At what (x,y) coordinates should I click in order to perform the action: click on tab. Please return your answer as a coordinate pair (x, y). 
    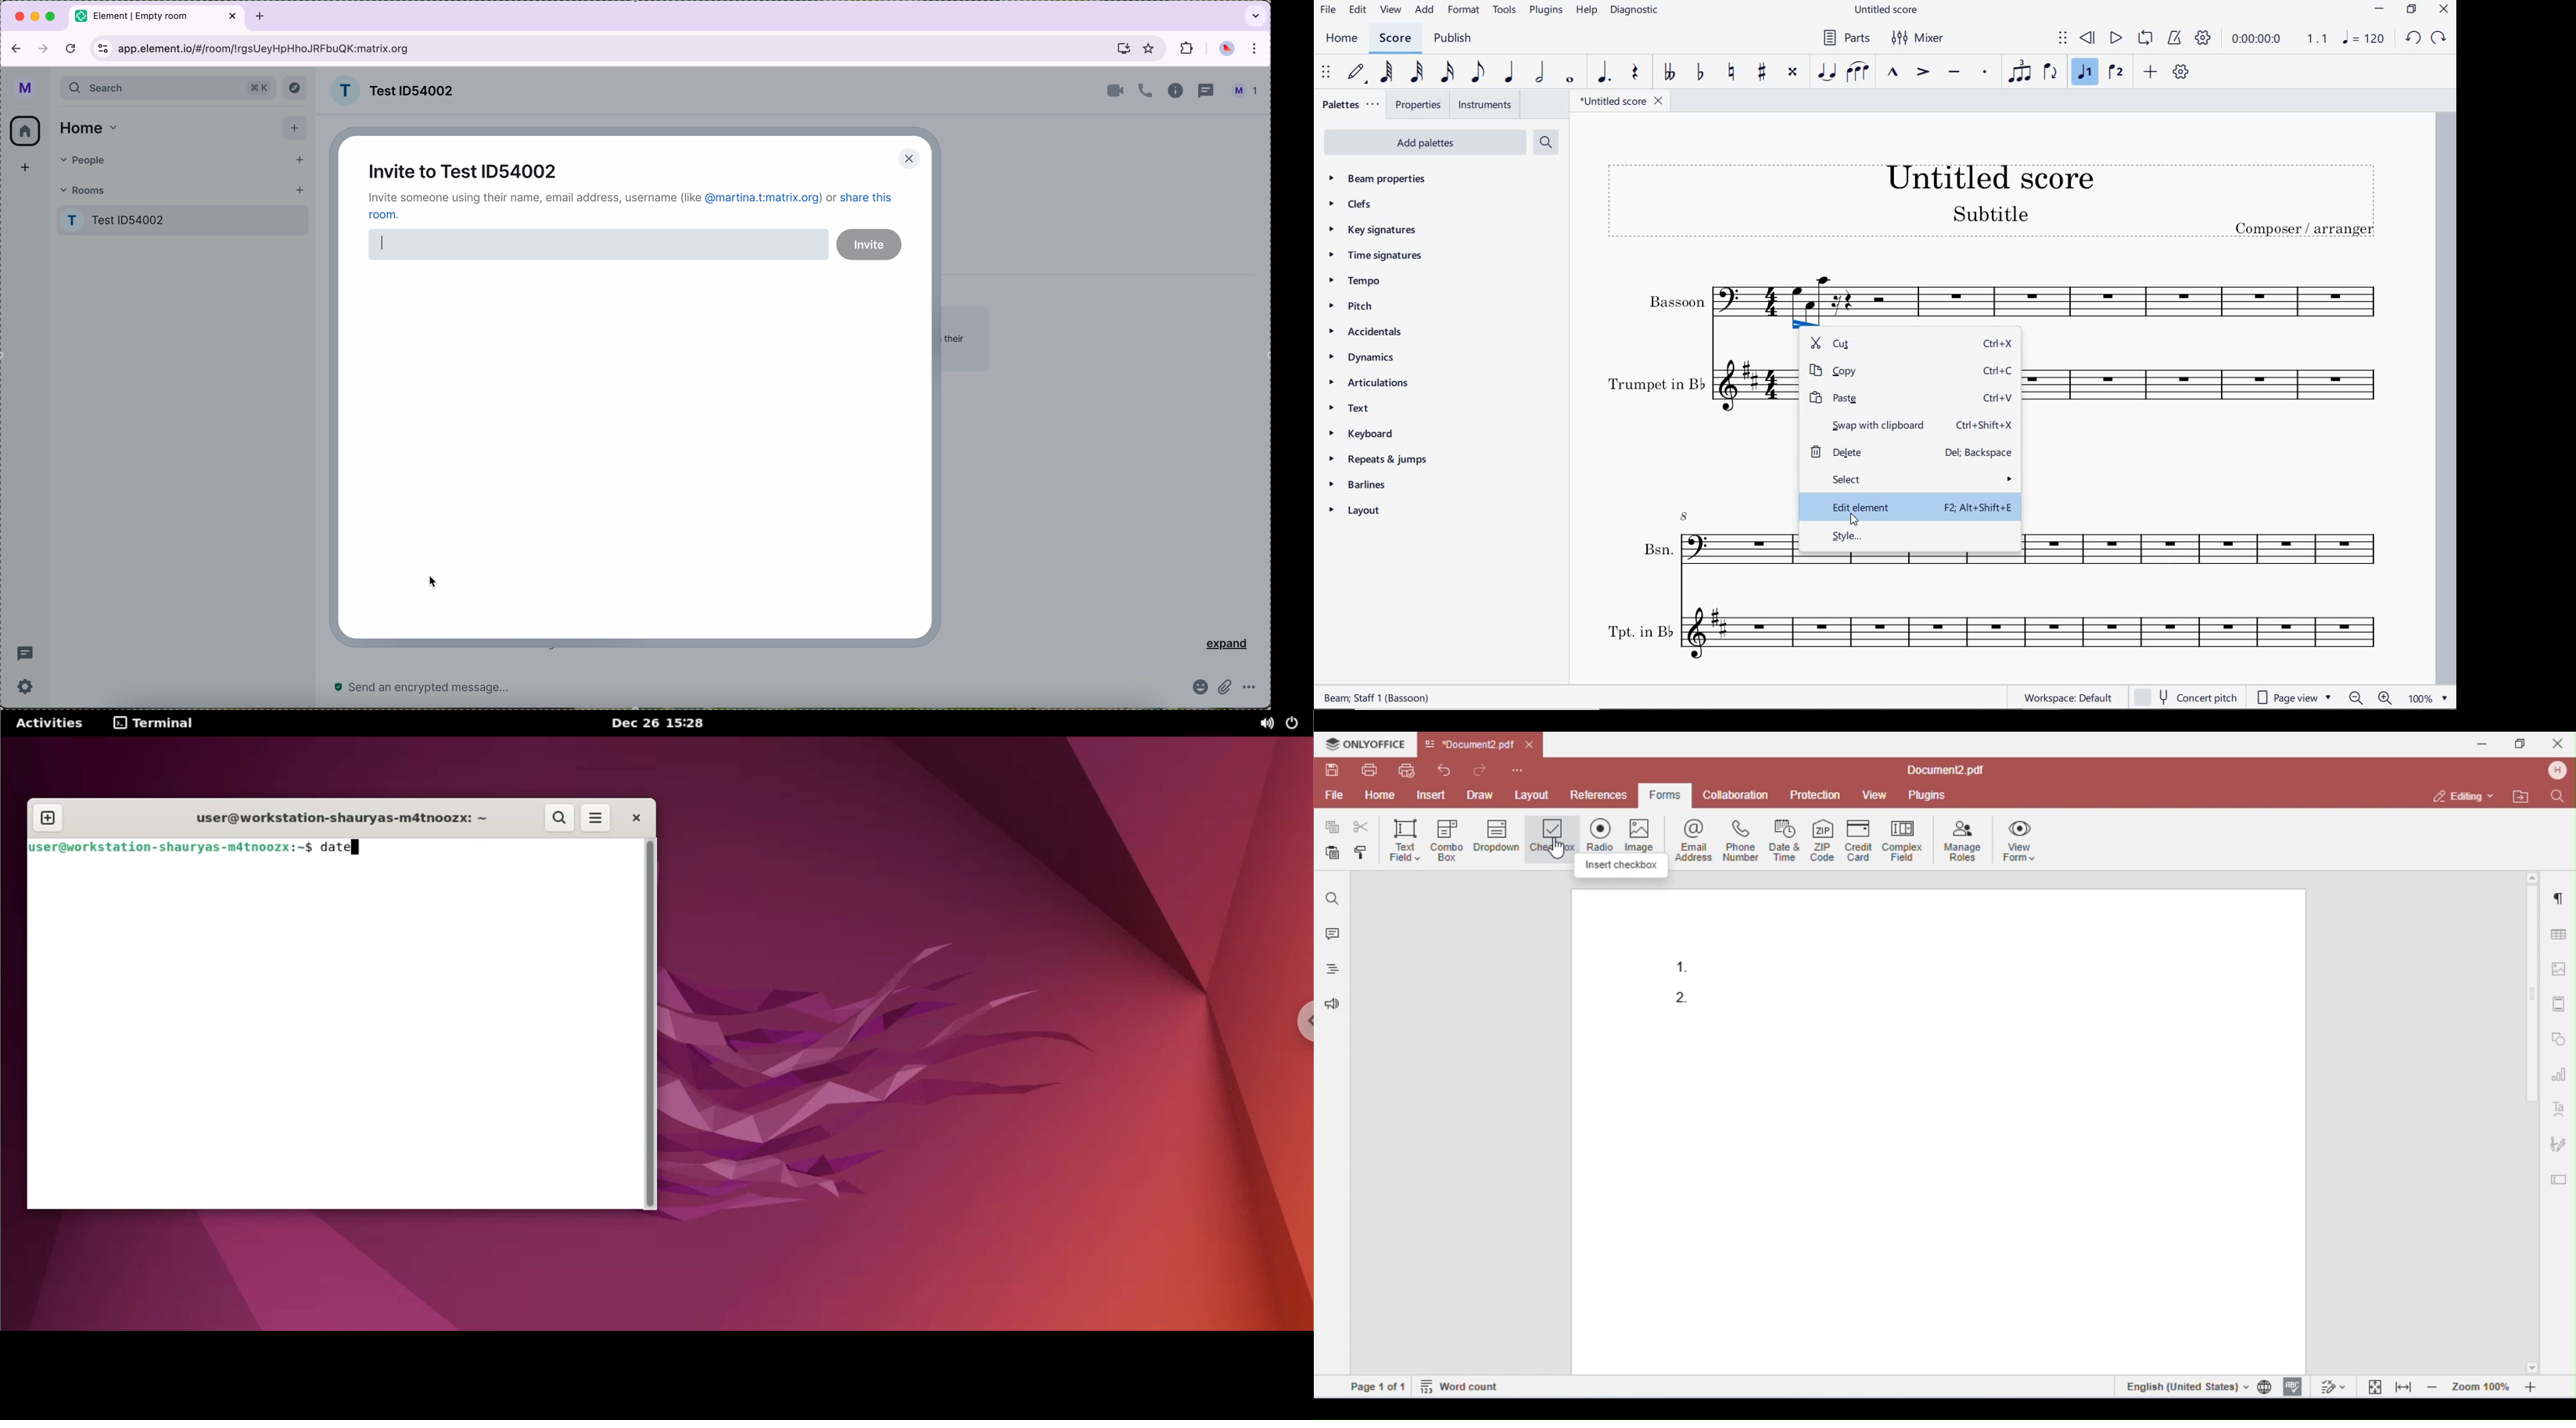
    Looking at the image, I should click on (158, 16).